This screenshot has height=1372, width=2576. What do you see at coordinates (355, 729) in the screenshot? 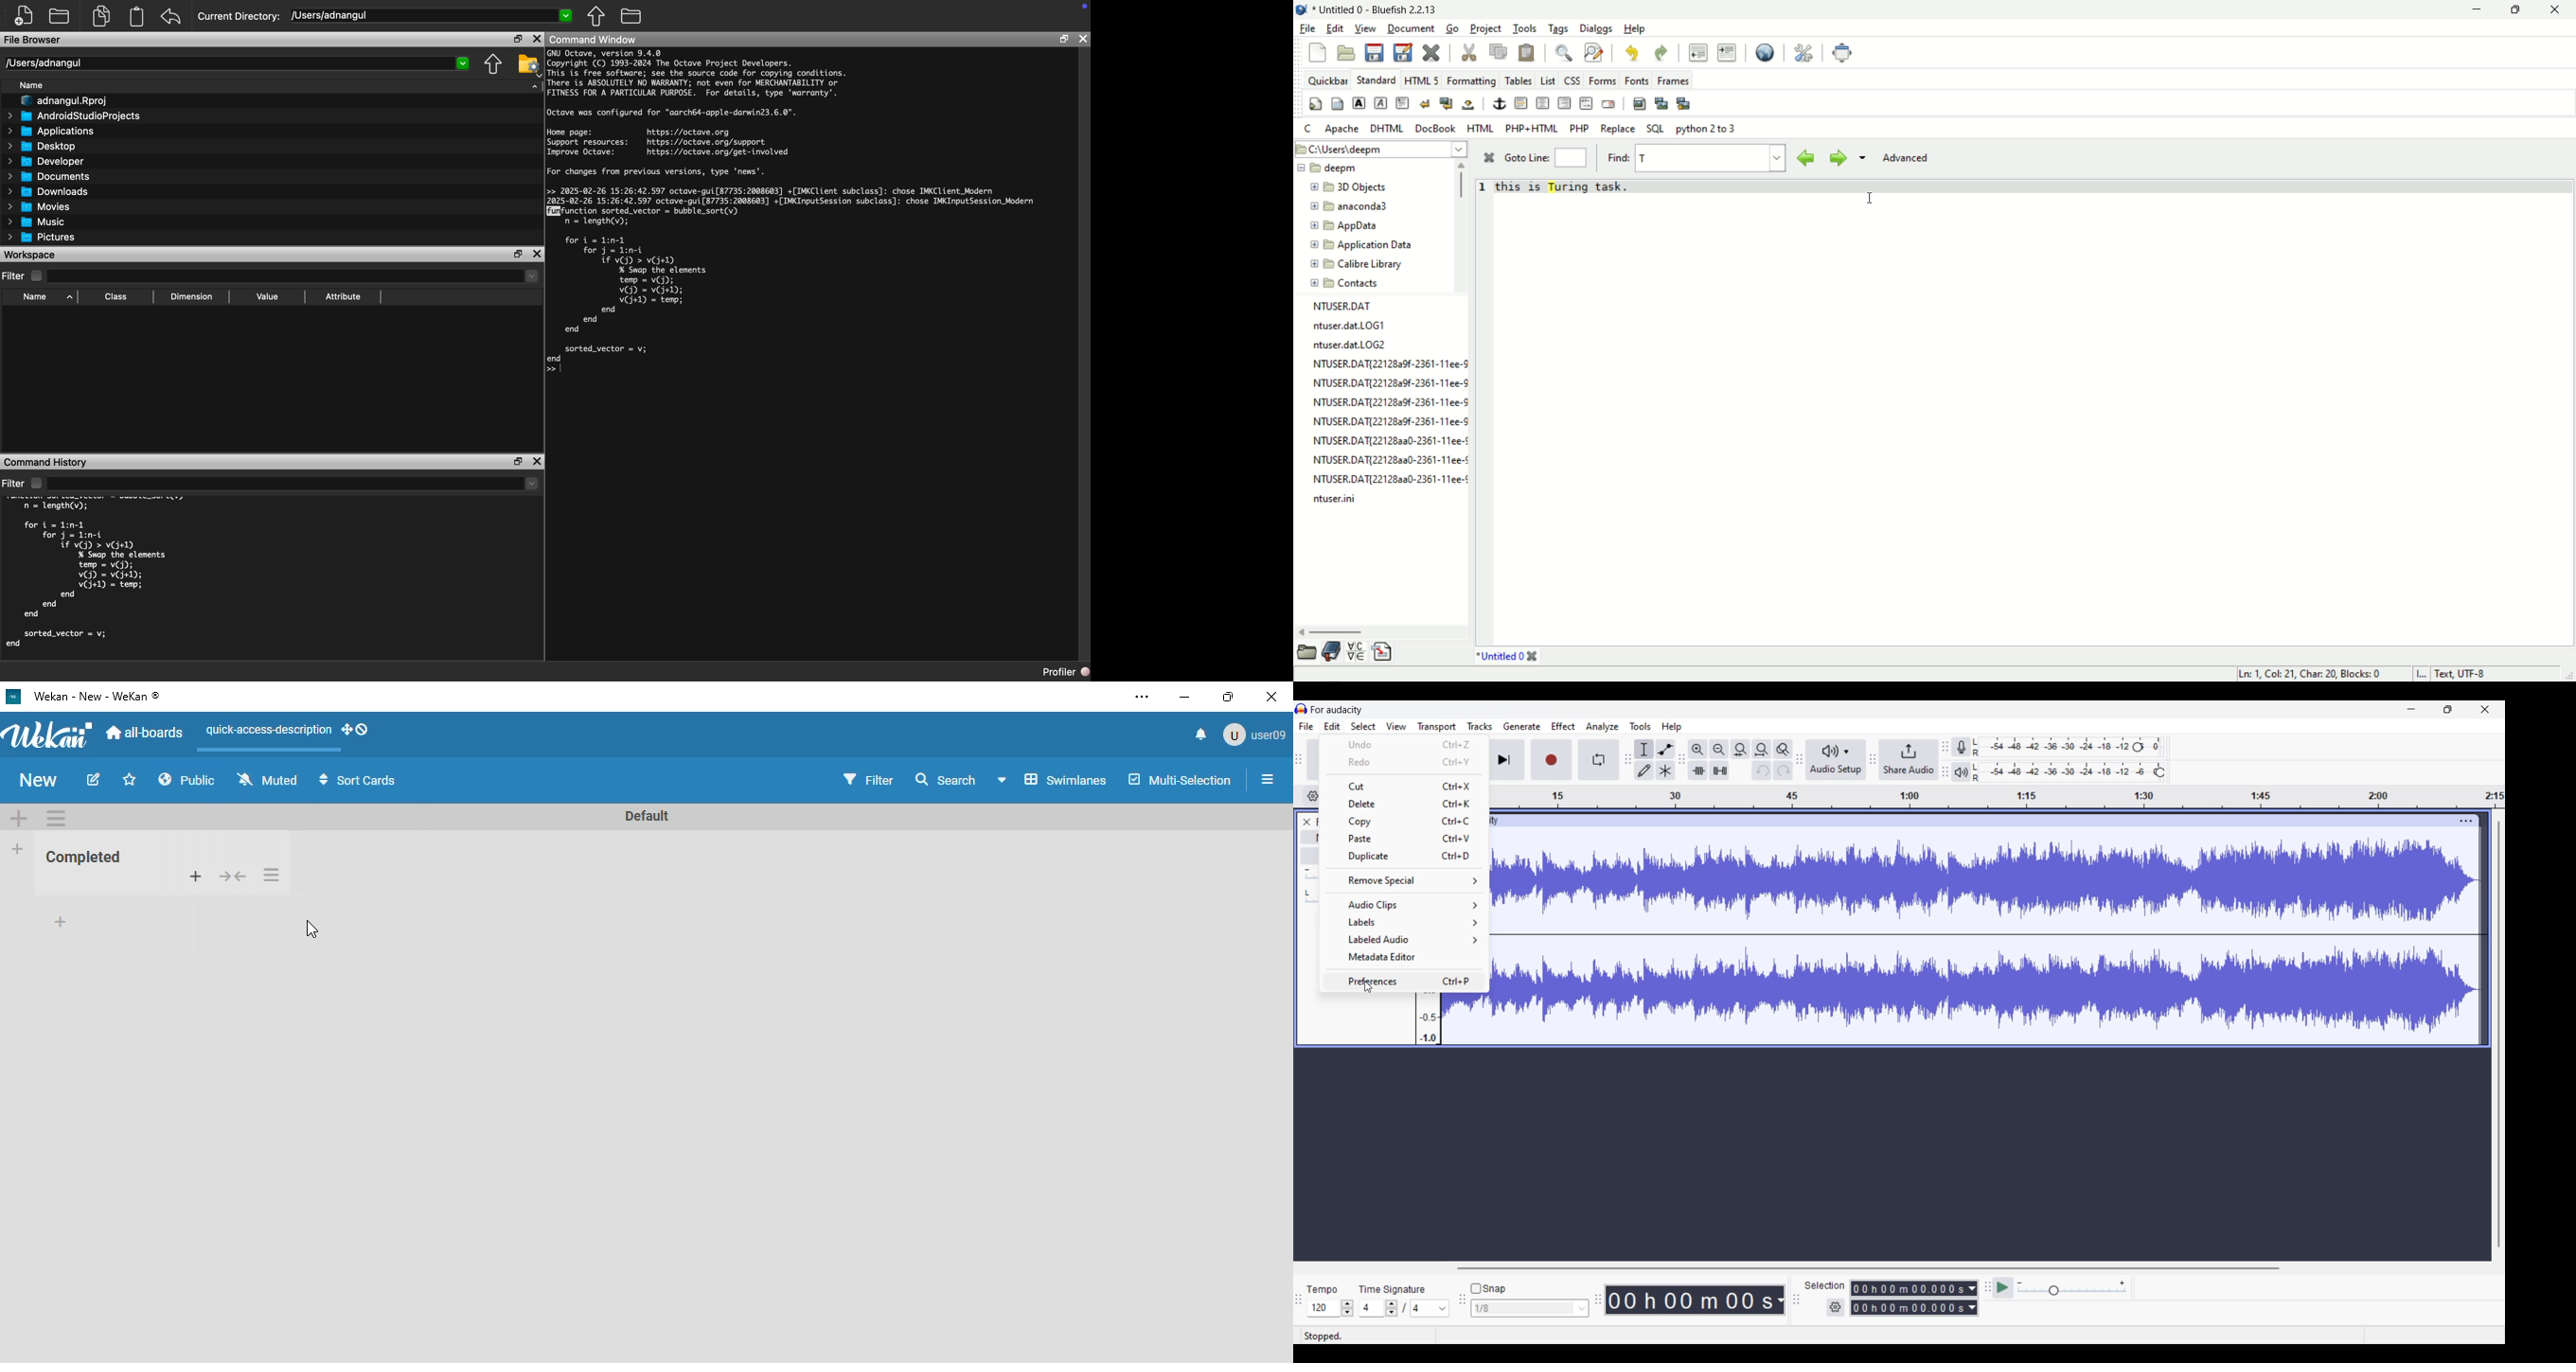
I see `show-desktop-drag-handles` at bounding box center [355, 729].